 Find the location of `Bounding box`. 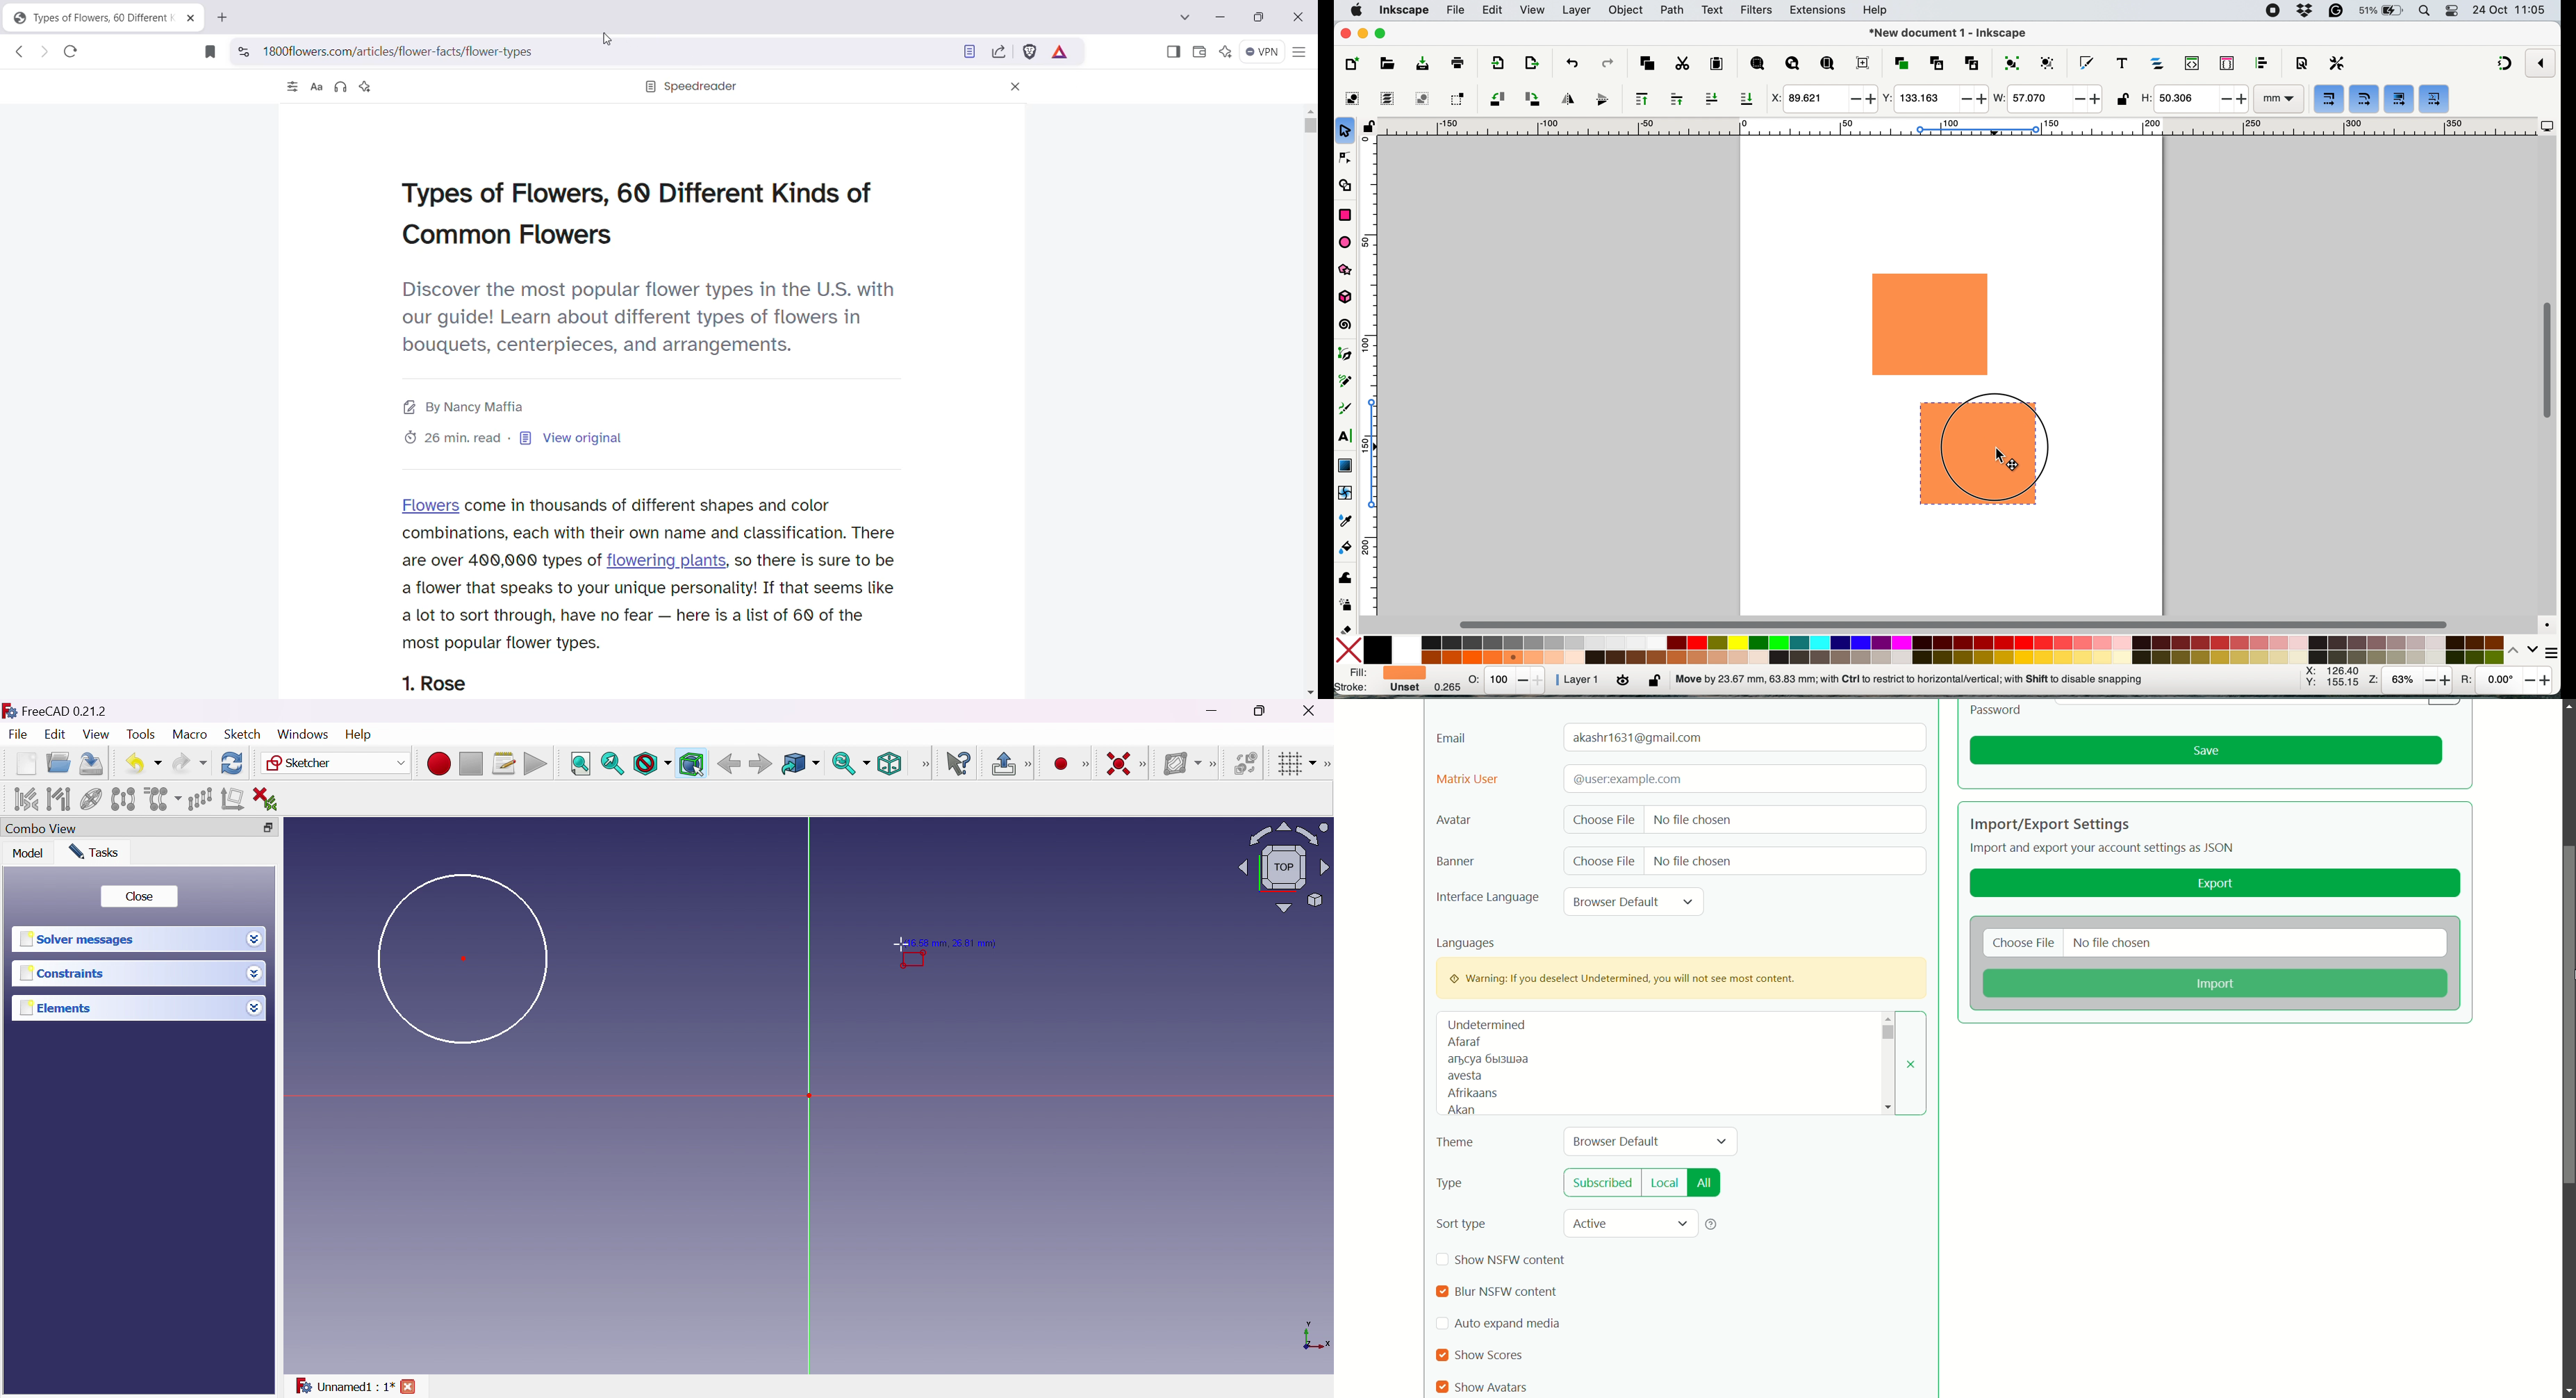

Bounding box is located at coordinates (693, 764).